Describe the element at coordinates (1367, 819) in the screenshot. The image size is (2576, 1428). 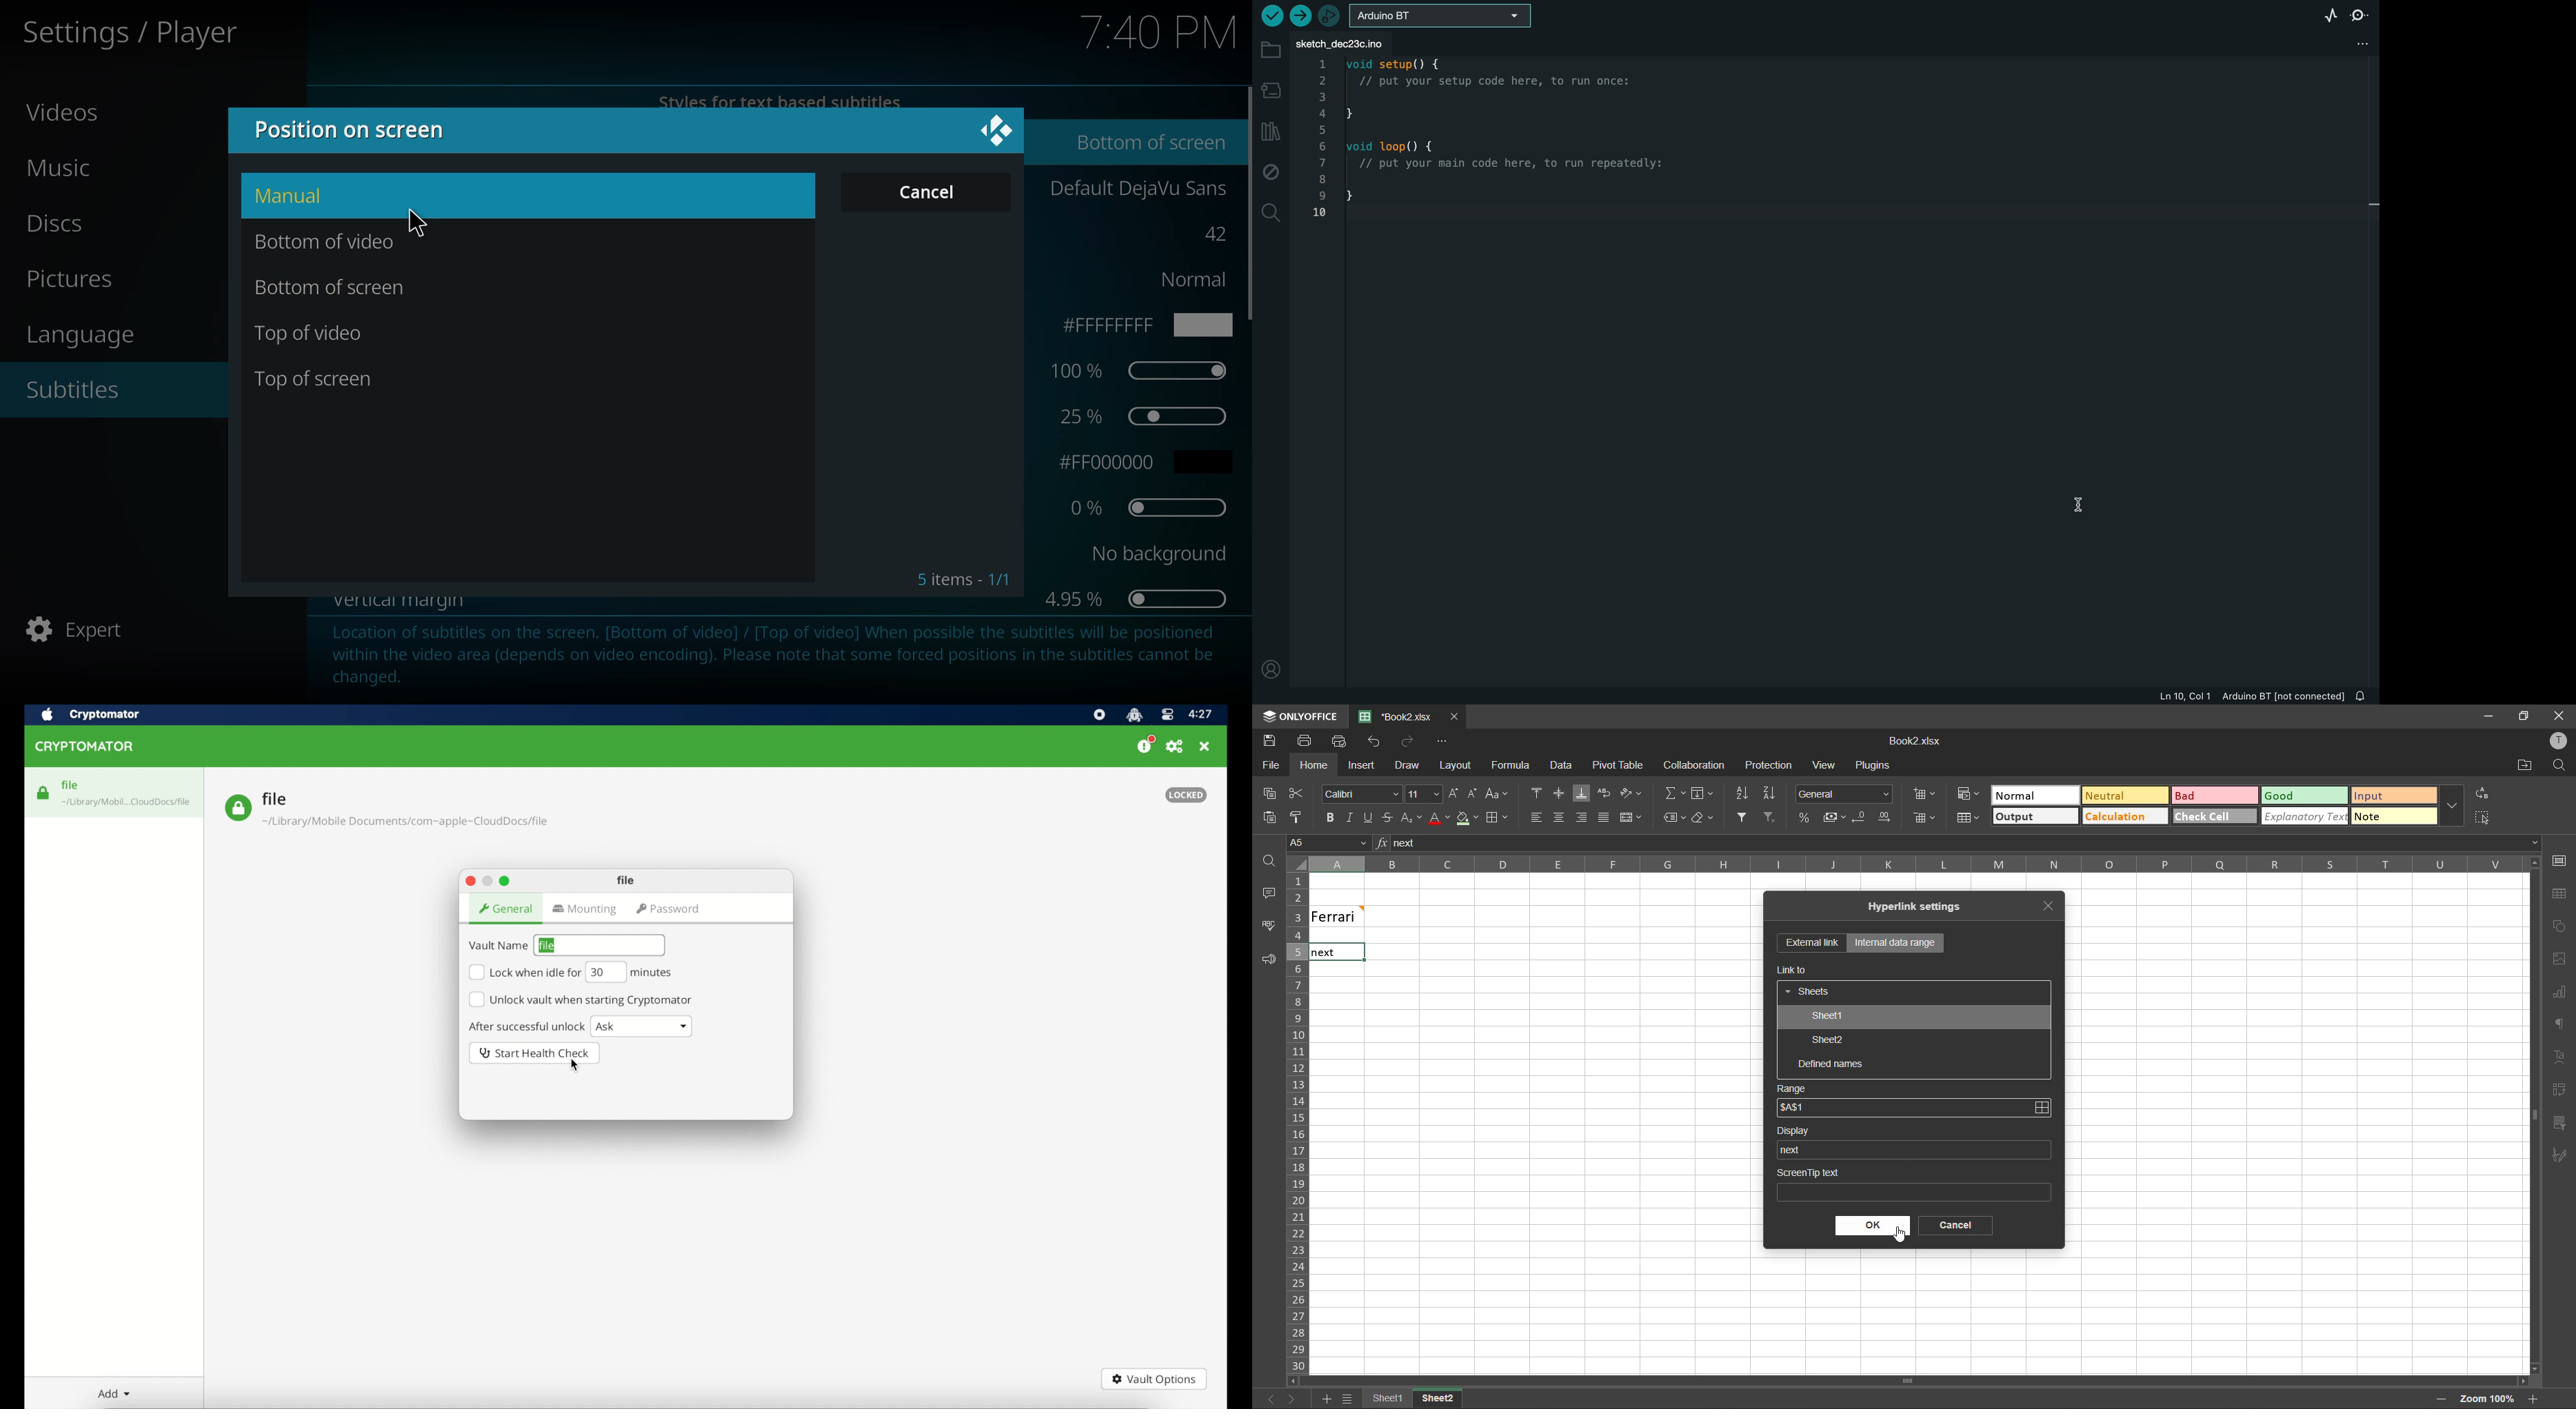
I see `underline` at that location.